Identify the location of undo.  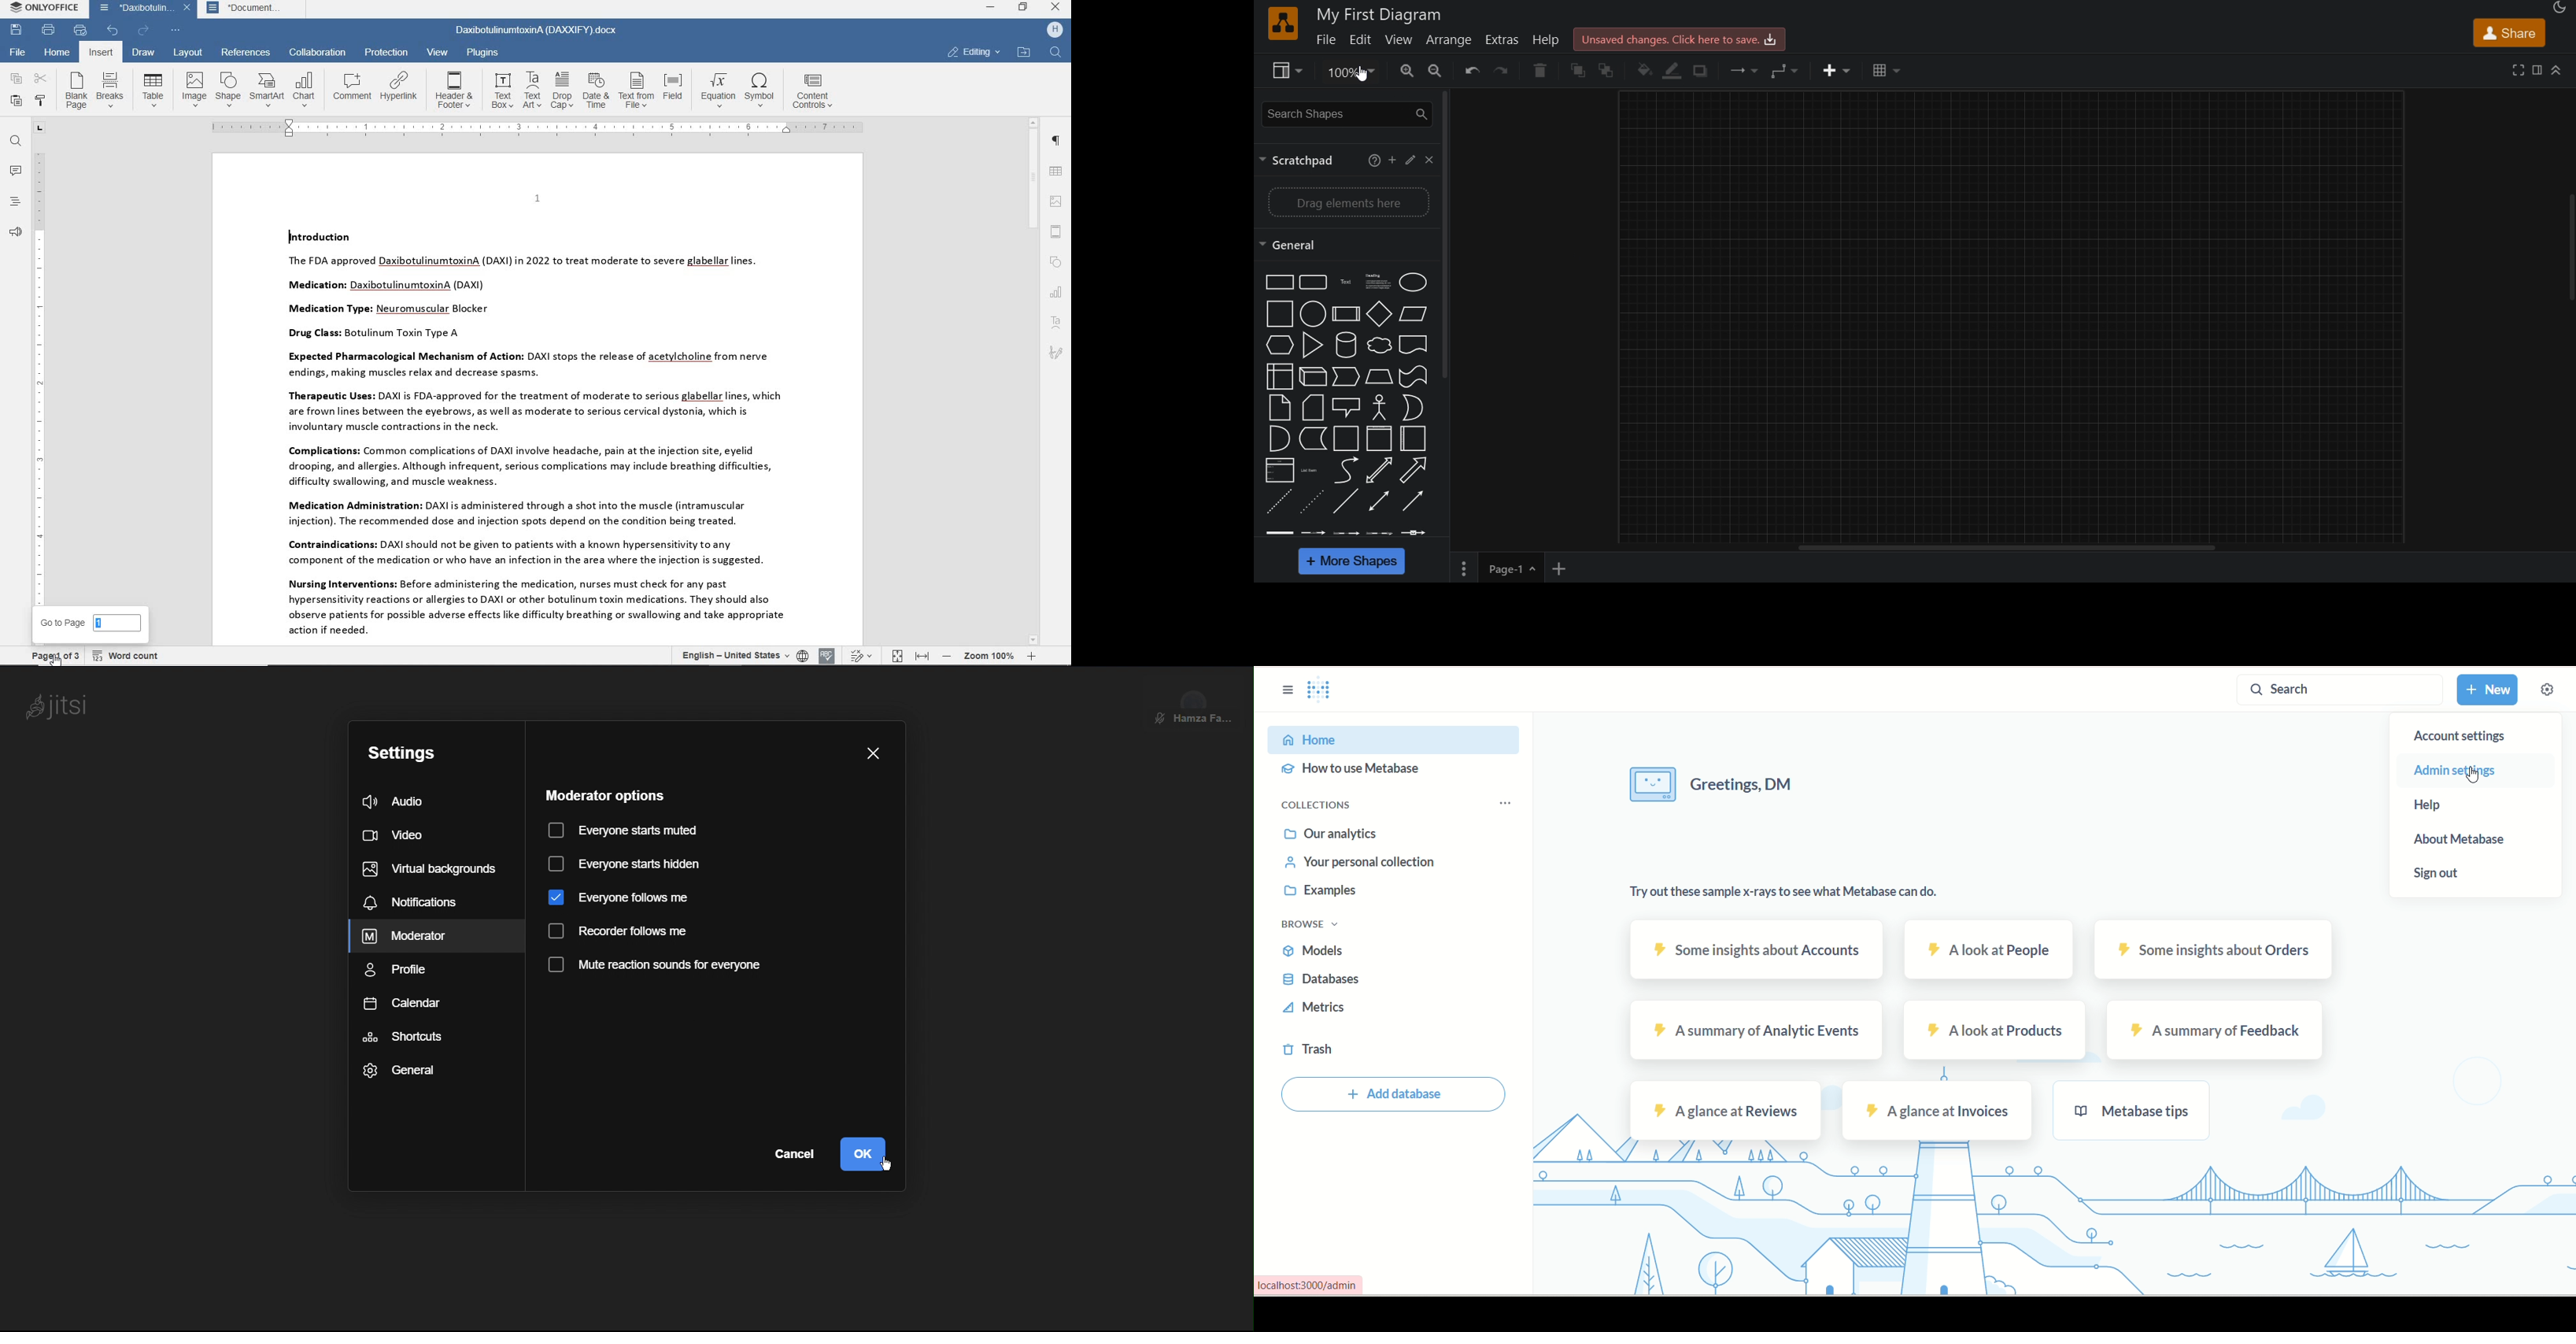
(114, 31).